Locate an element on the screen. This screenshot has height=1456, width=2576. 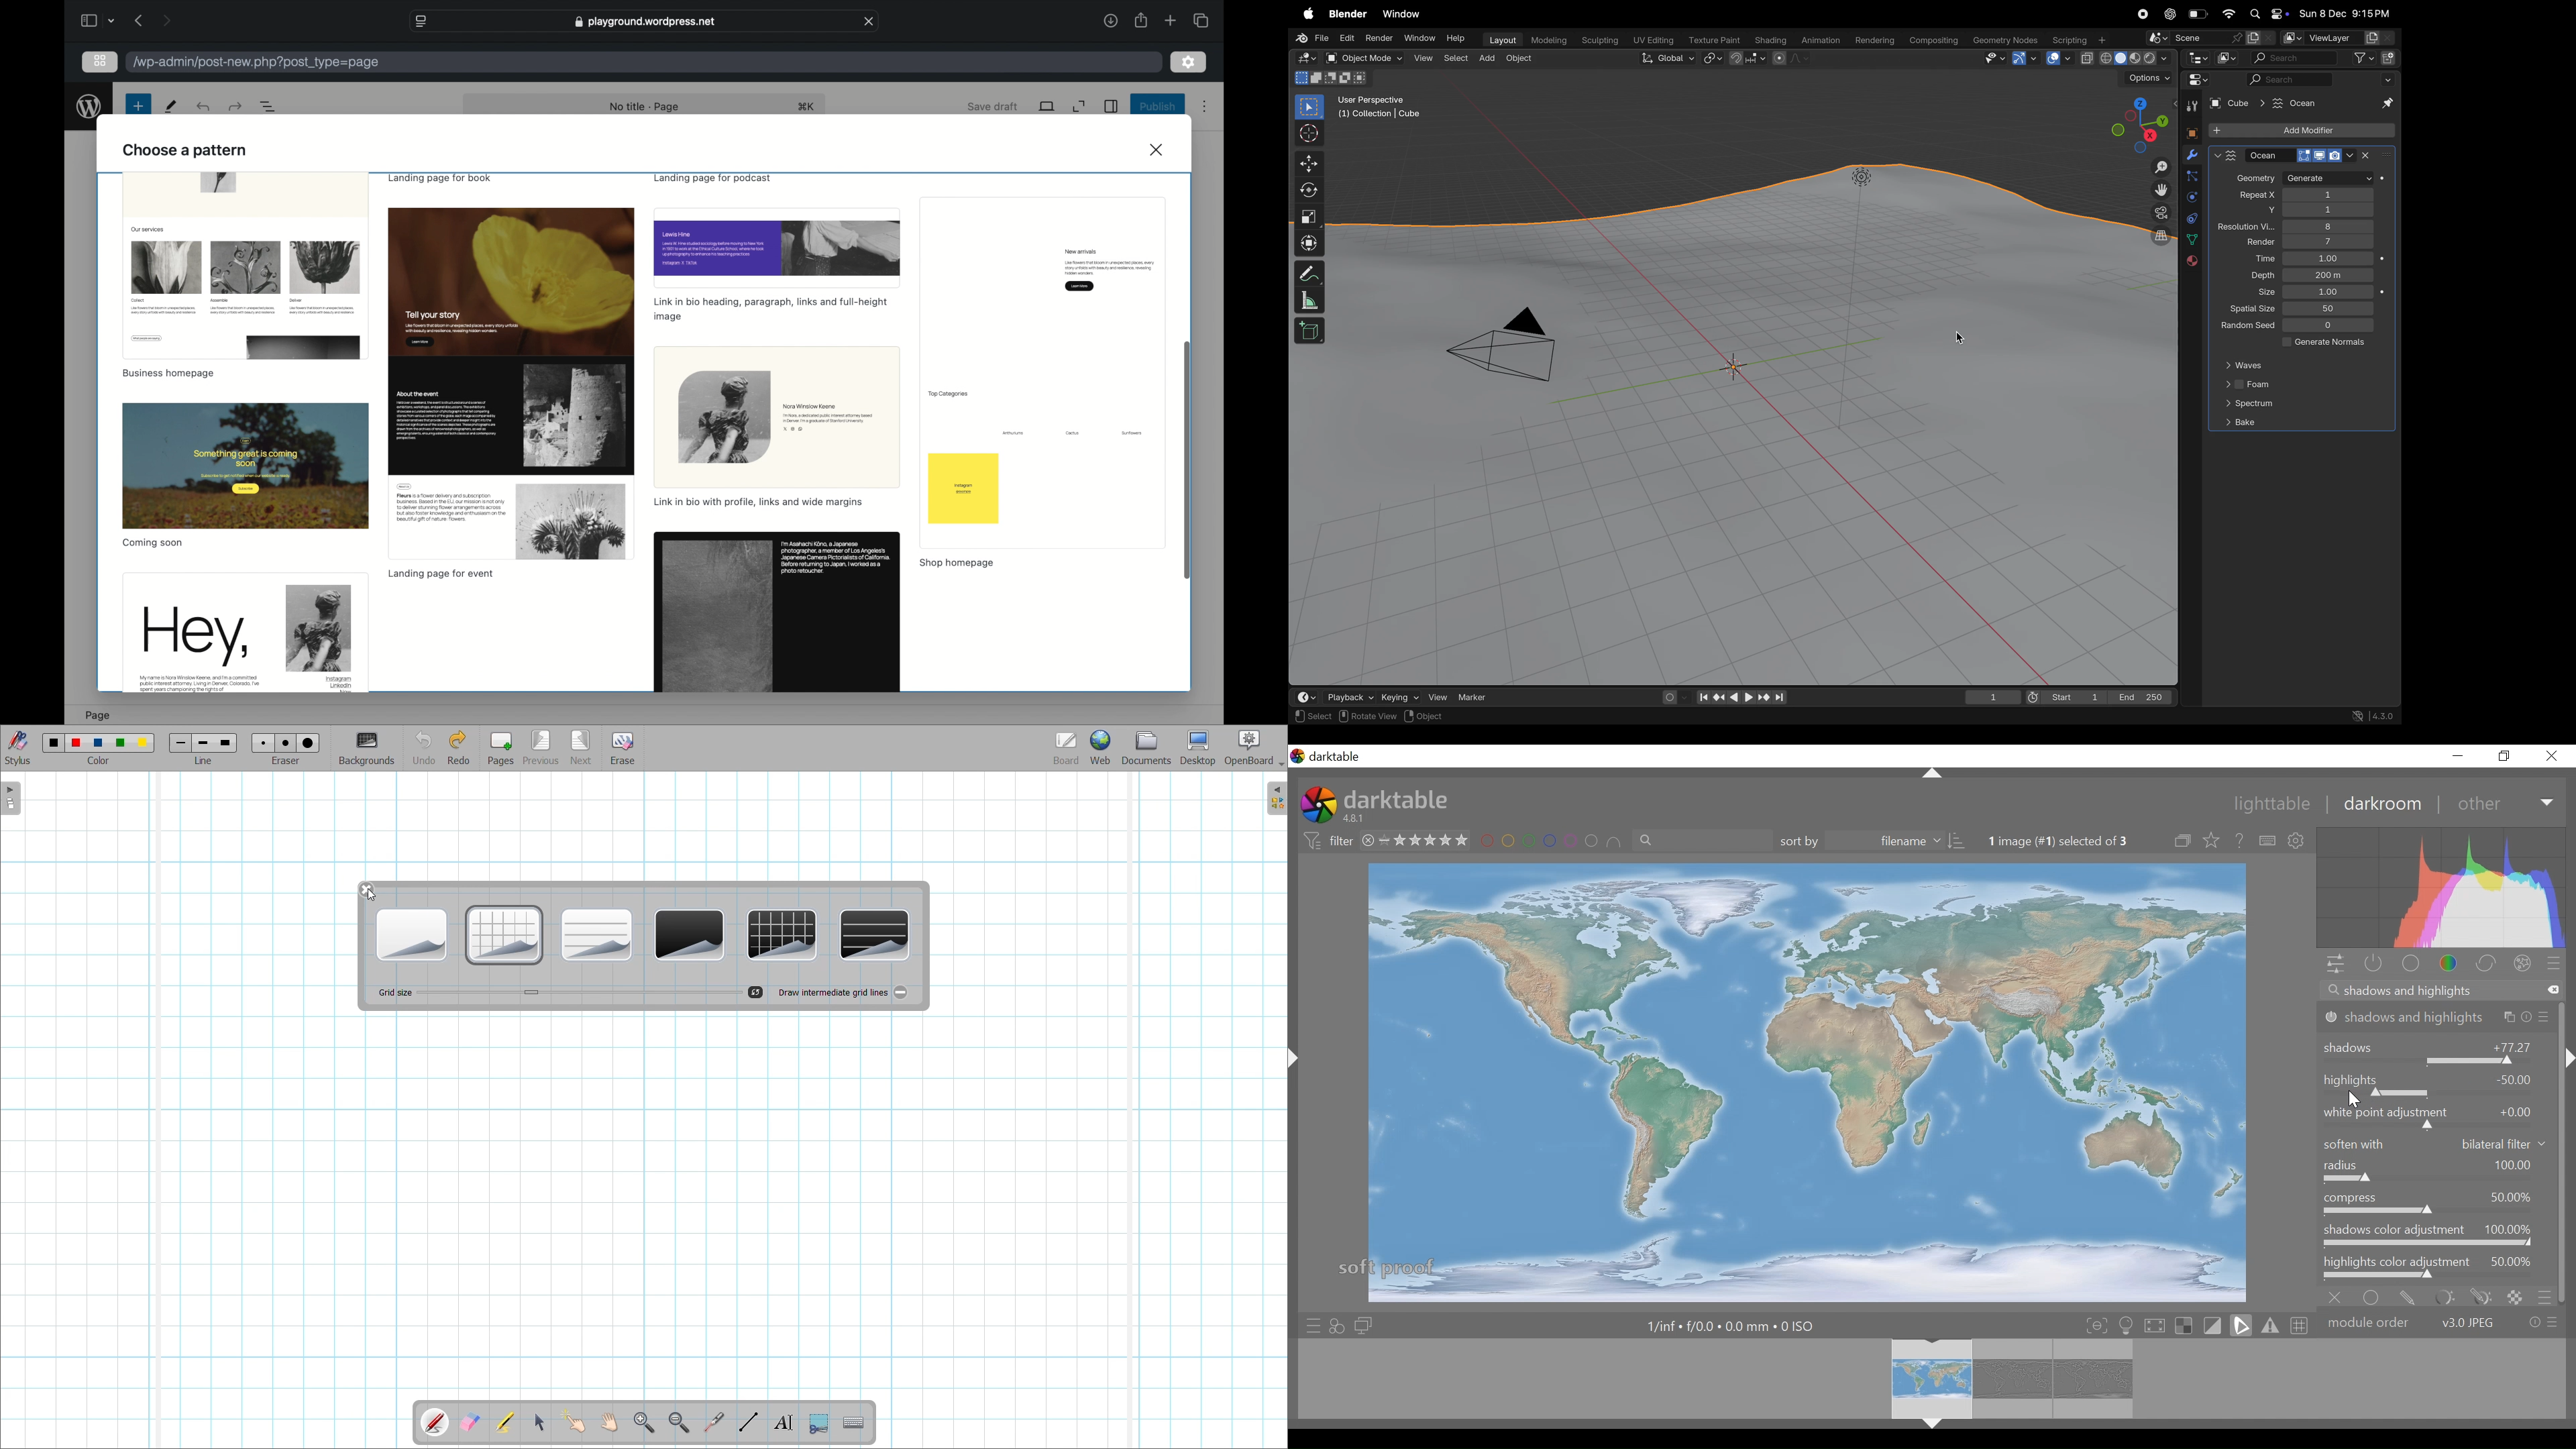
toggle softproofing is located at coordinates (2241, 1326).